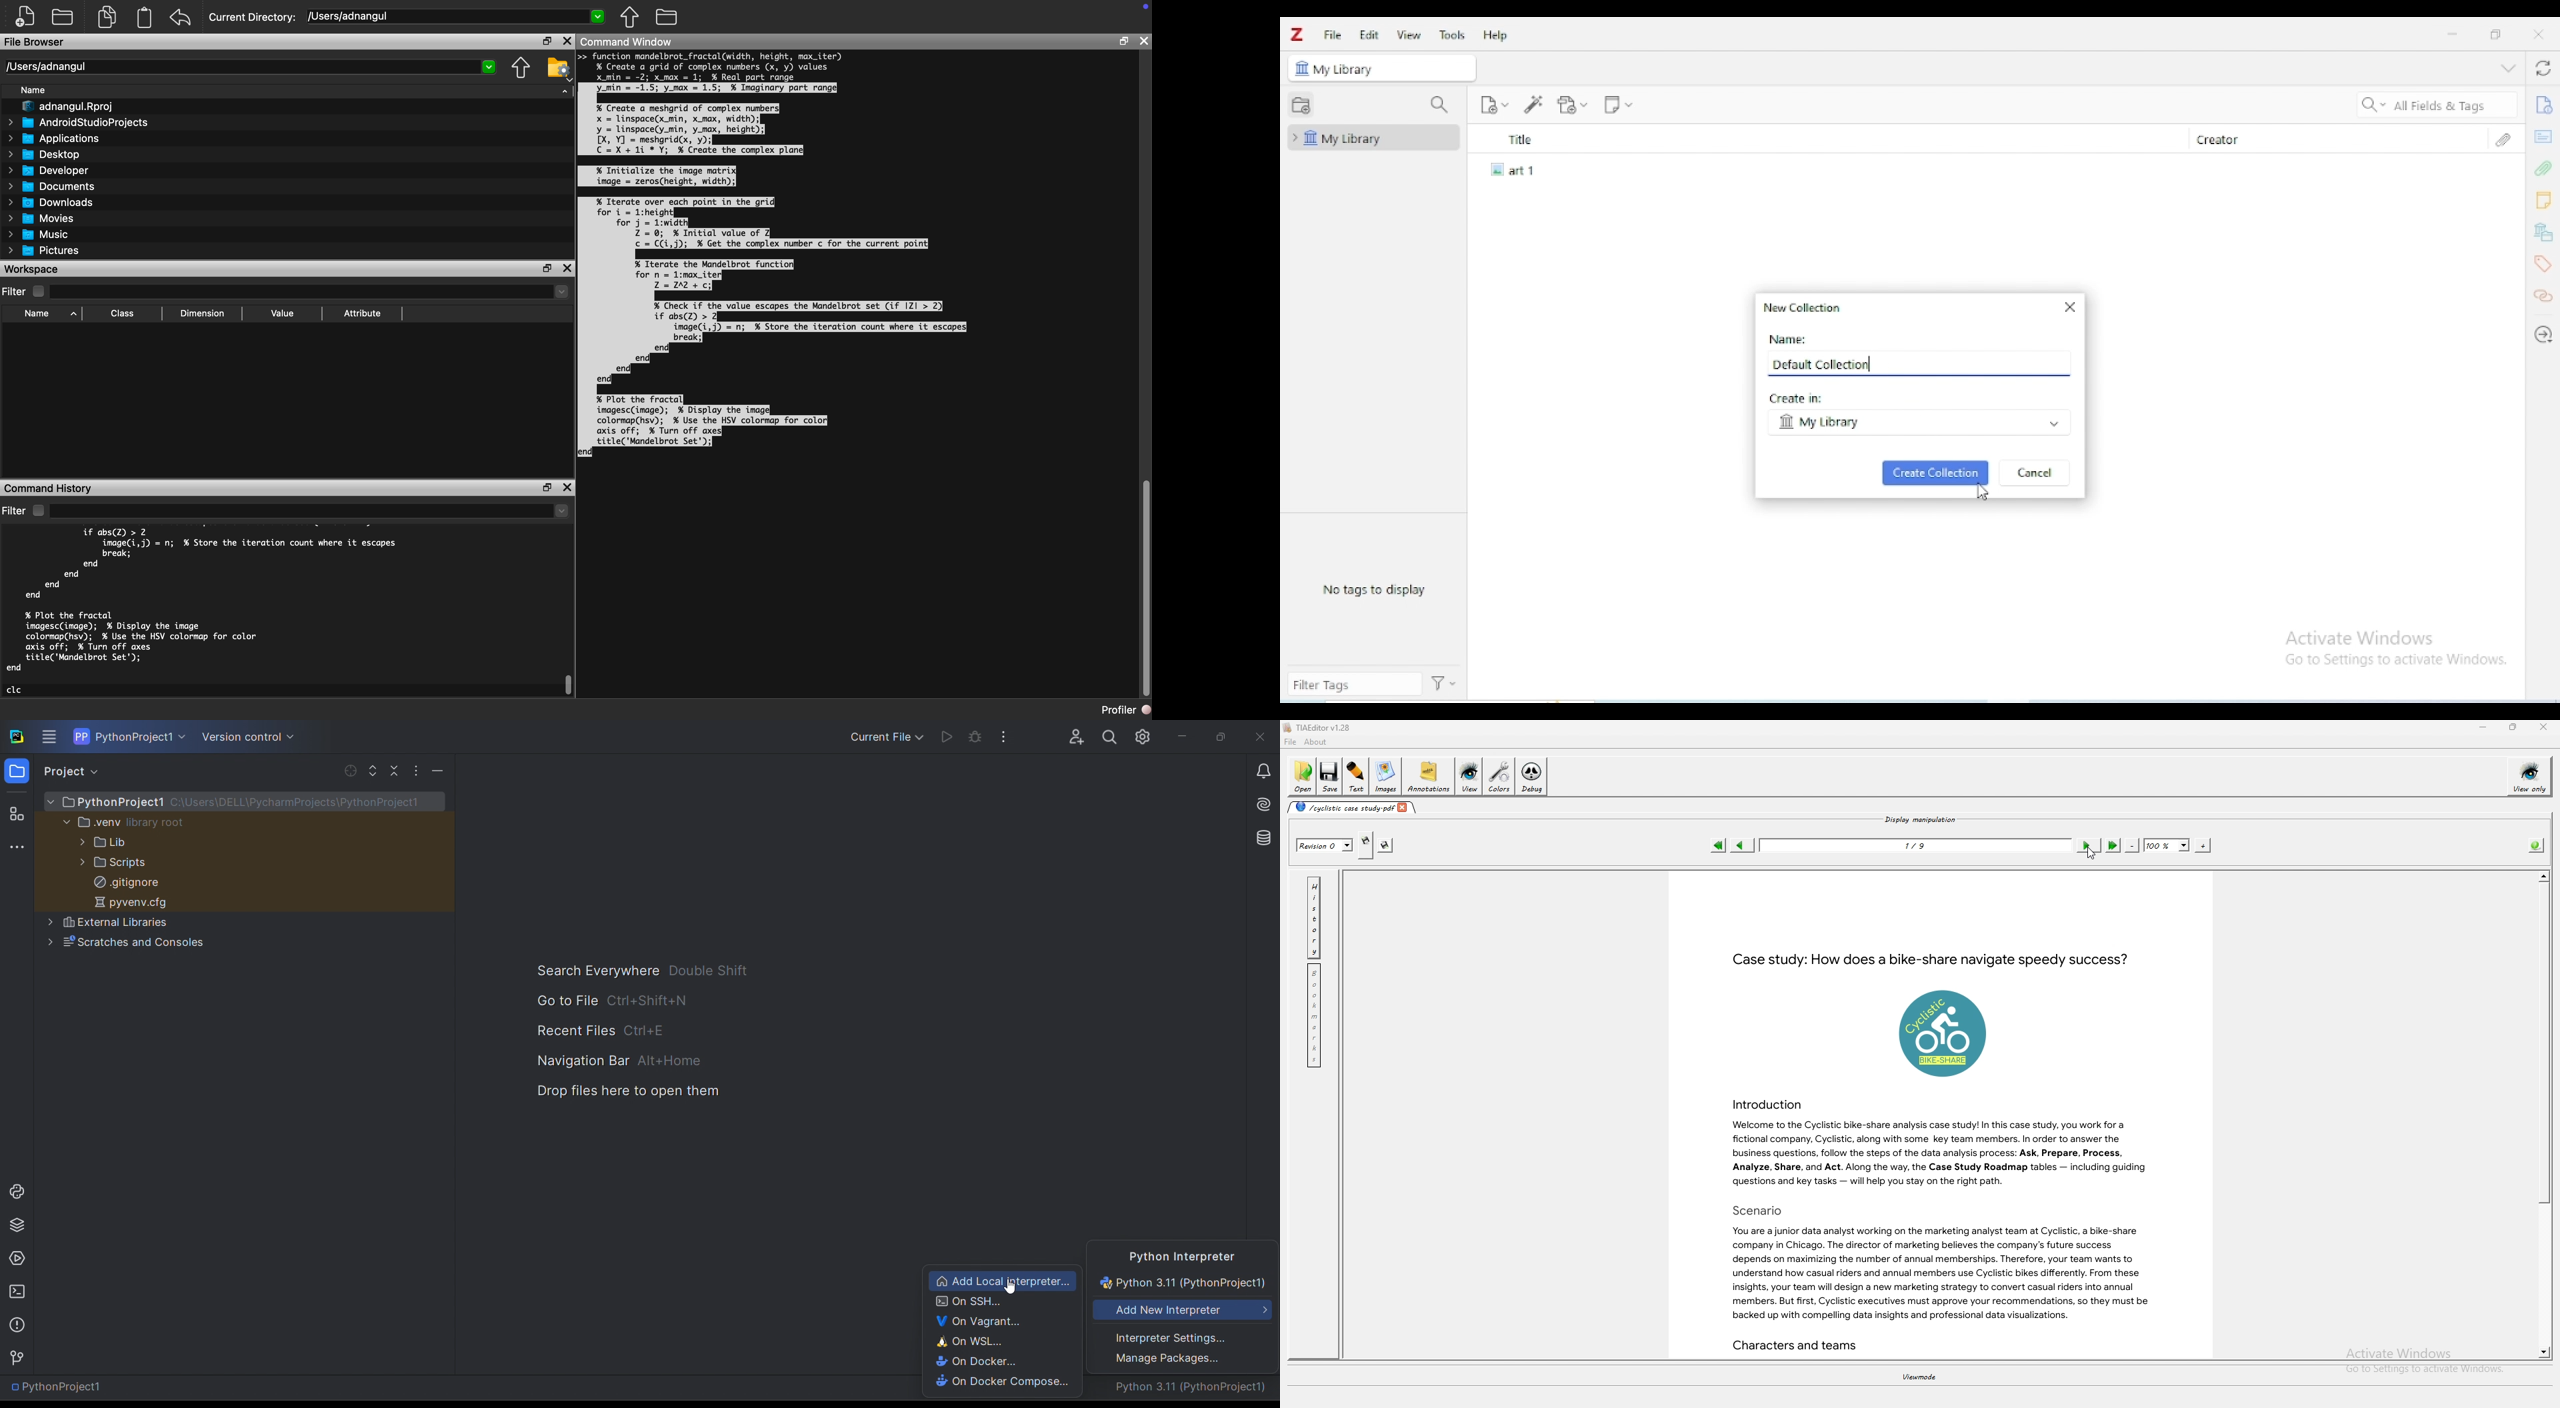 This screenshot has height=1428, width=2576. I want to click on create in: , so click(1798, 398).